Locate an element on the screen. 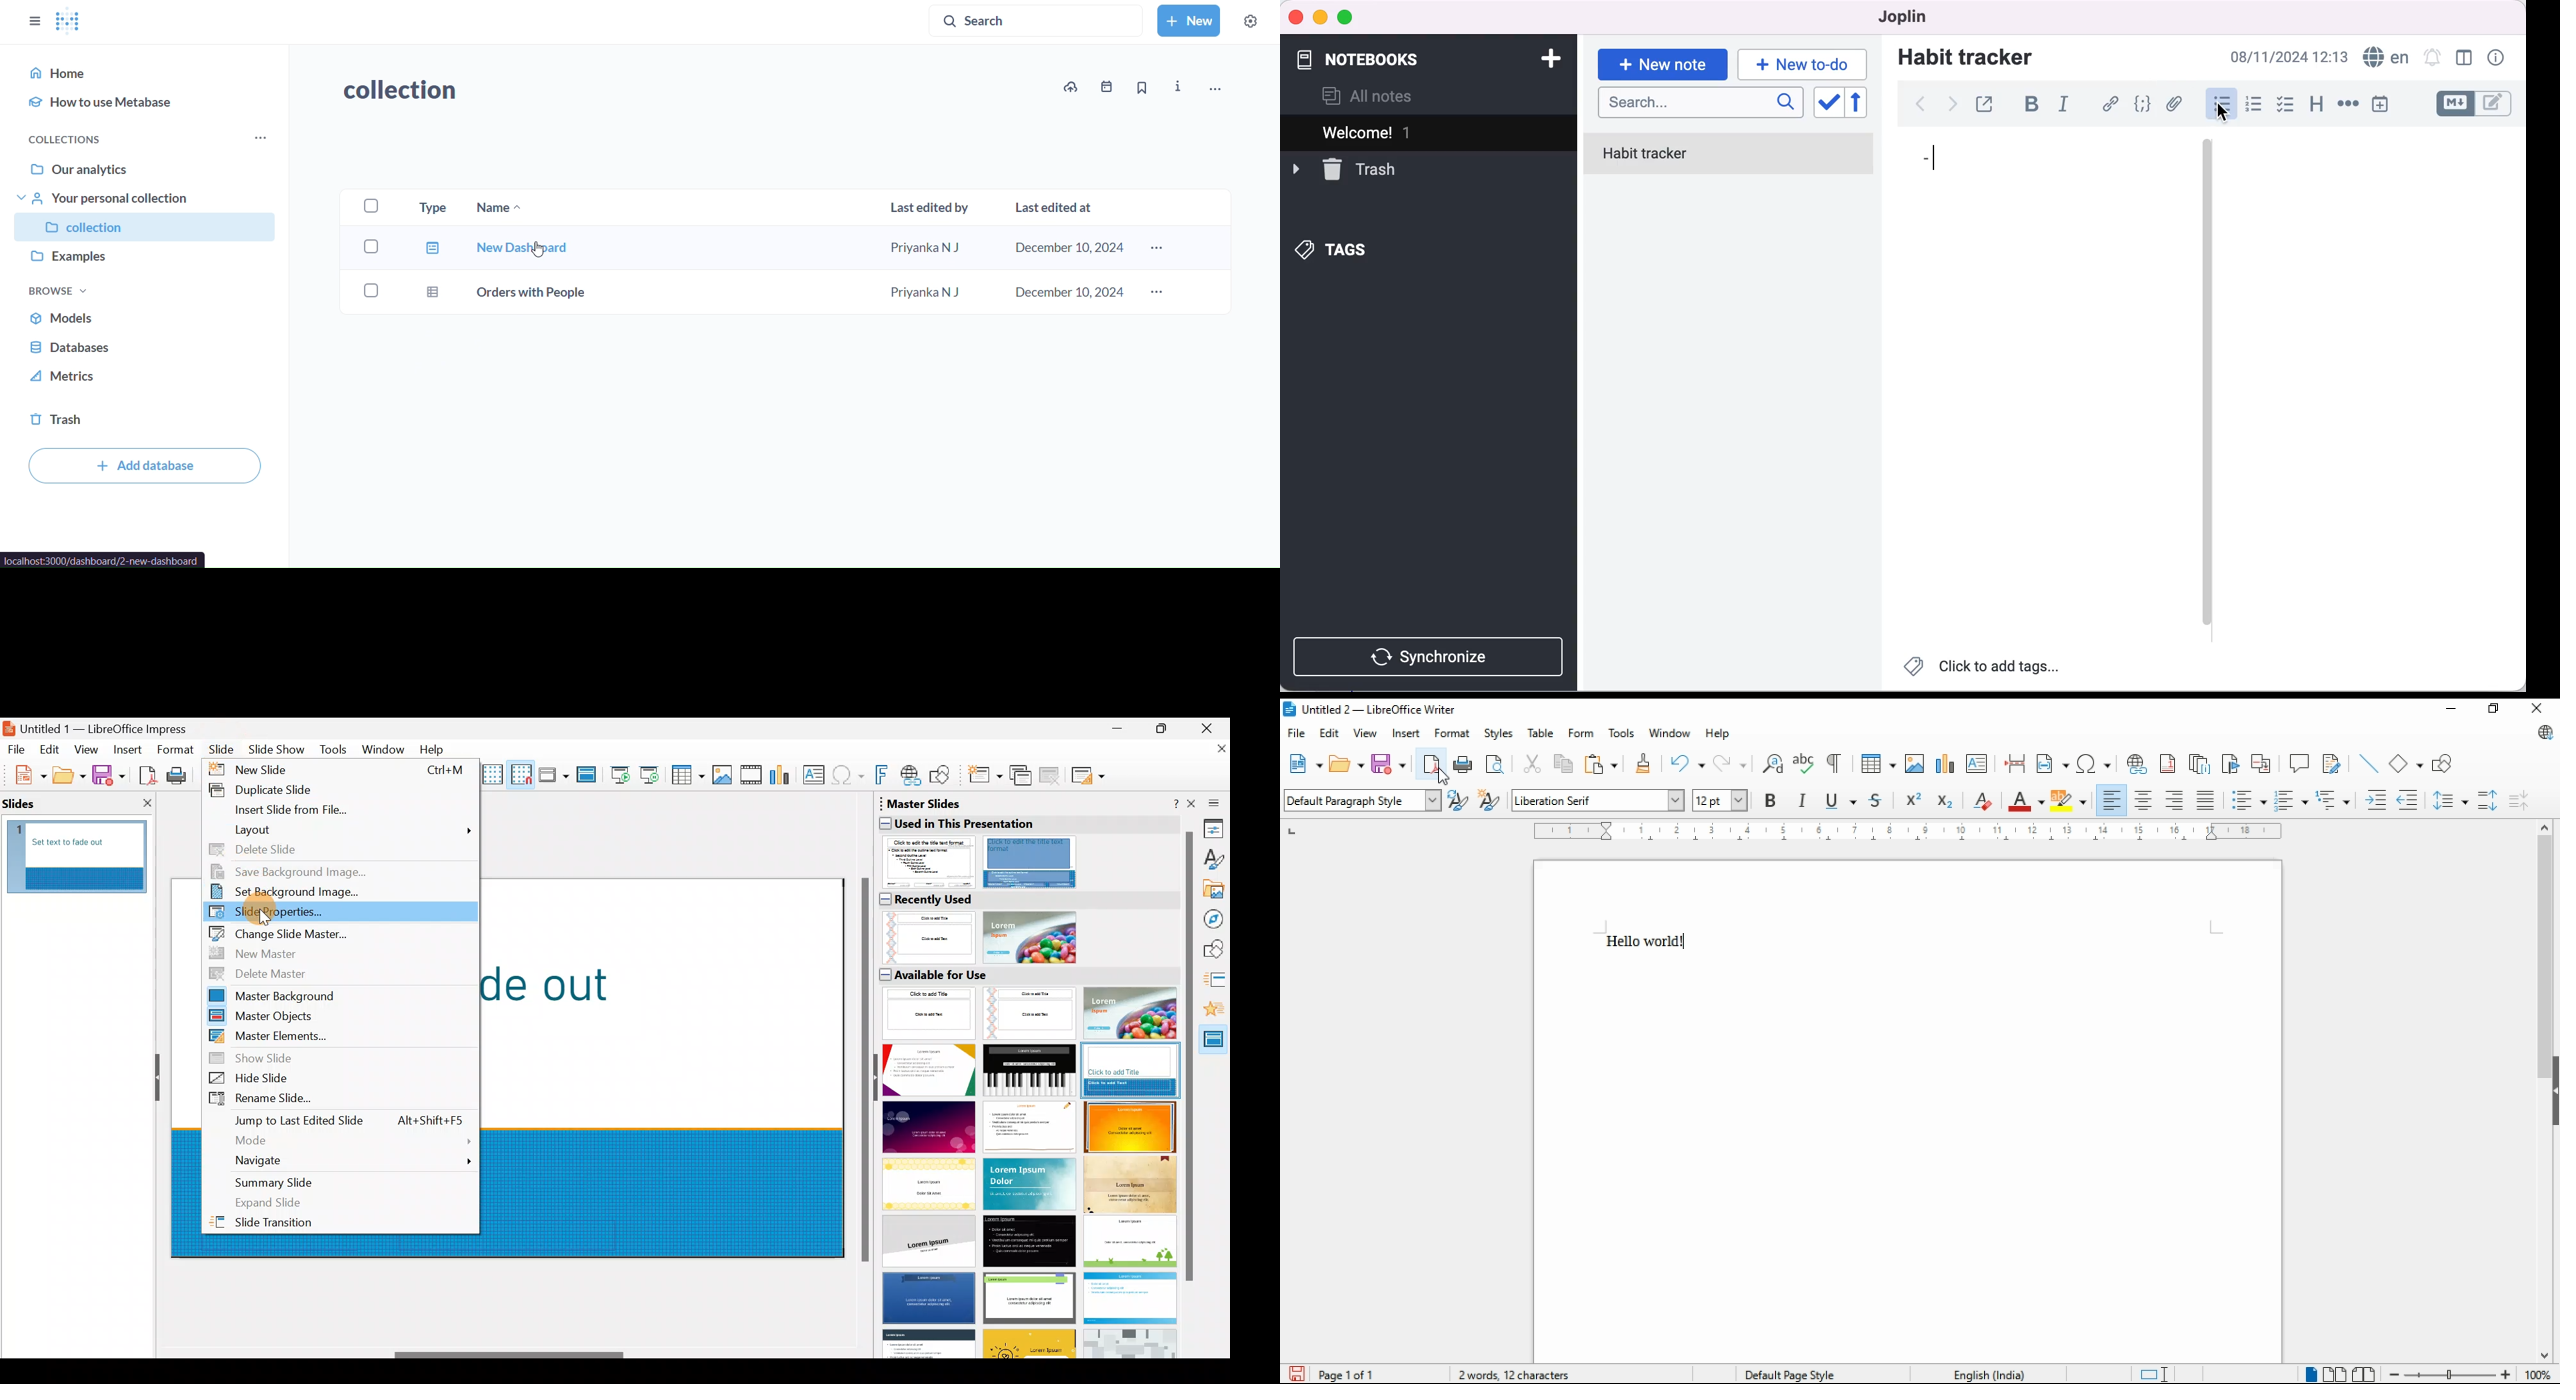 The width and height of the screenshot is (2576, 1400). maximize is located at coordinates (1348, 18).